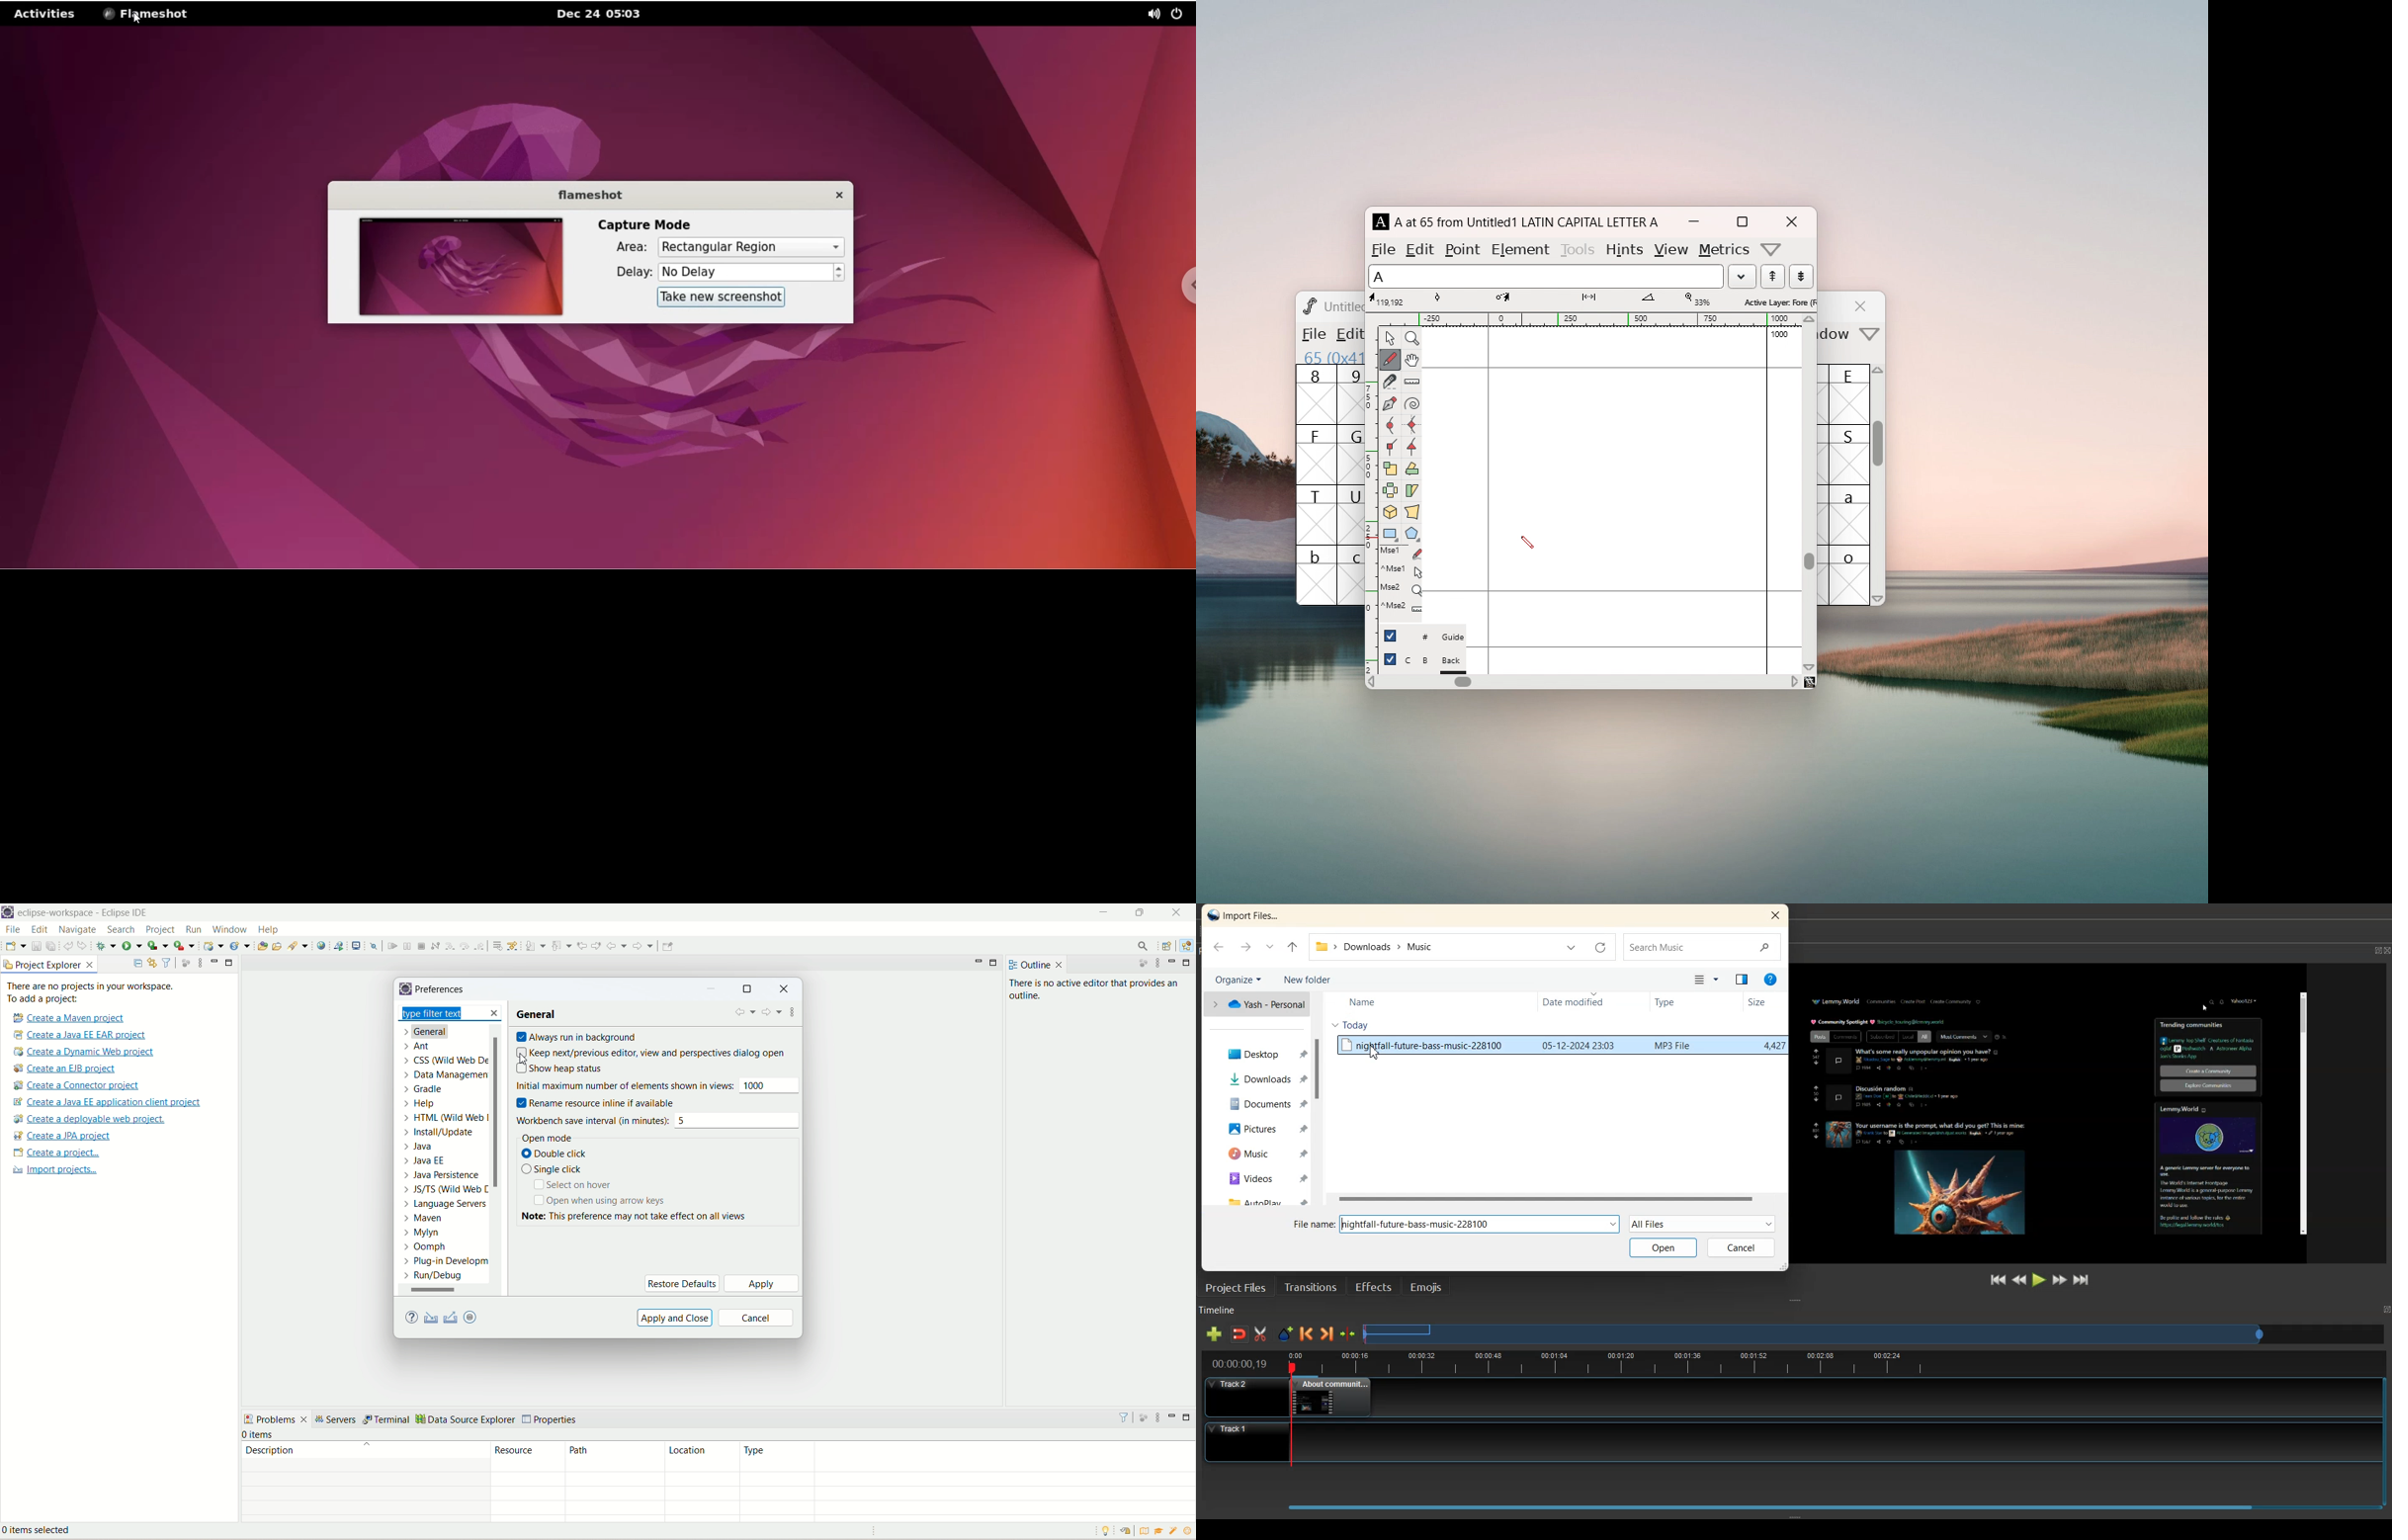 This screenshot has width=2408, height=1540. I want to click on AutoPlay, so click(1256, 1200).